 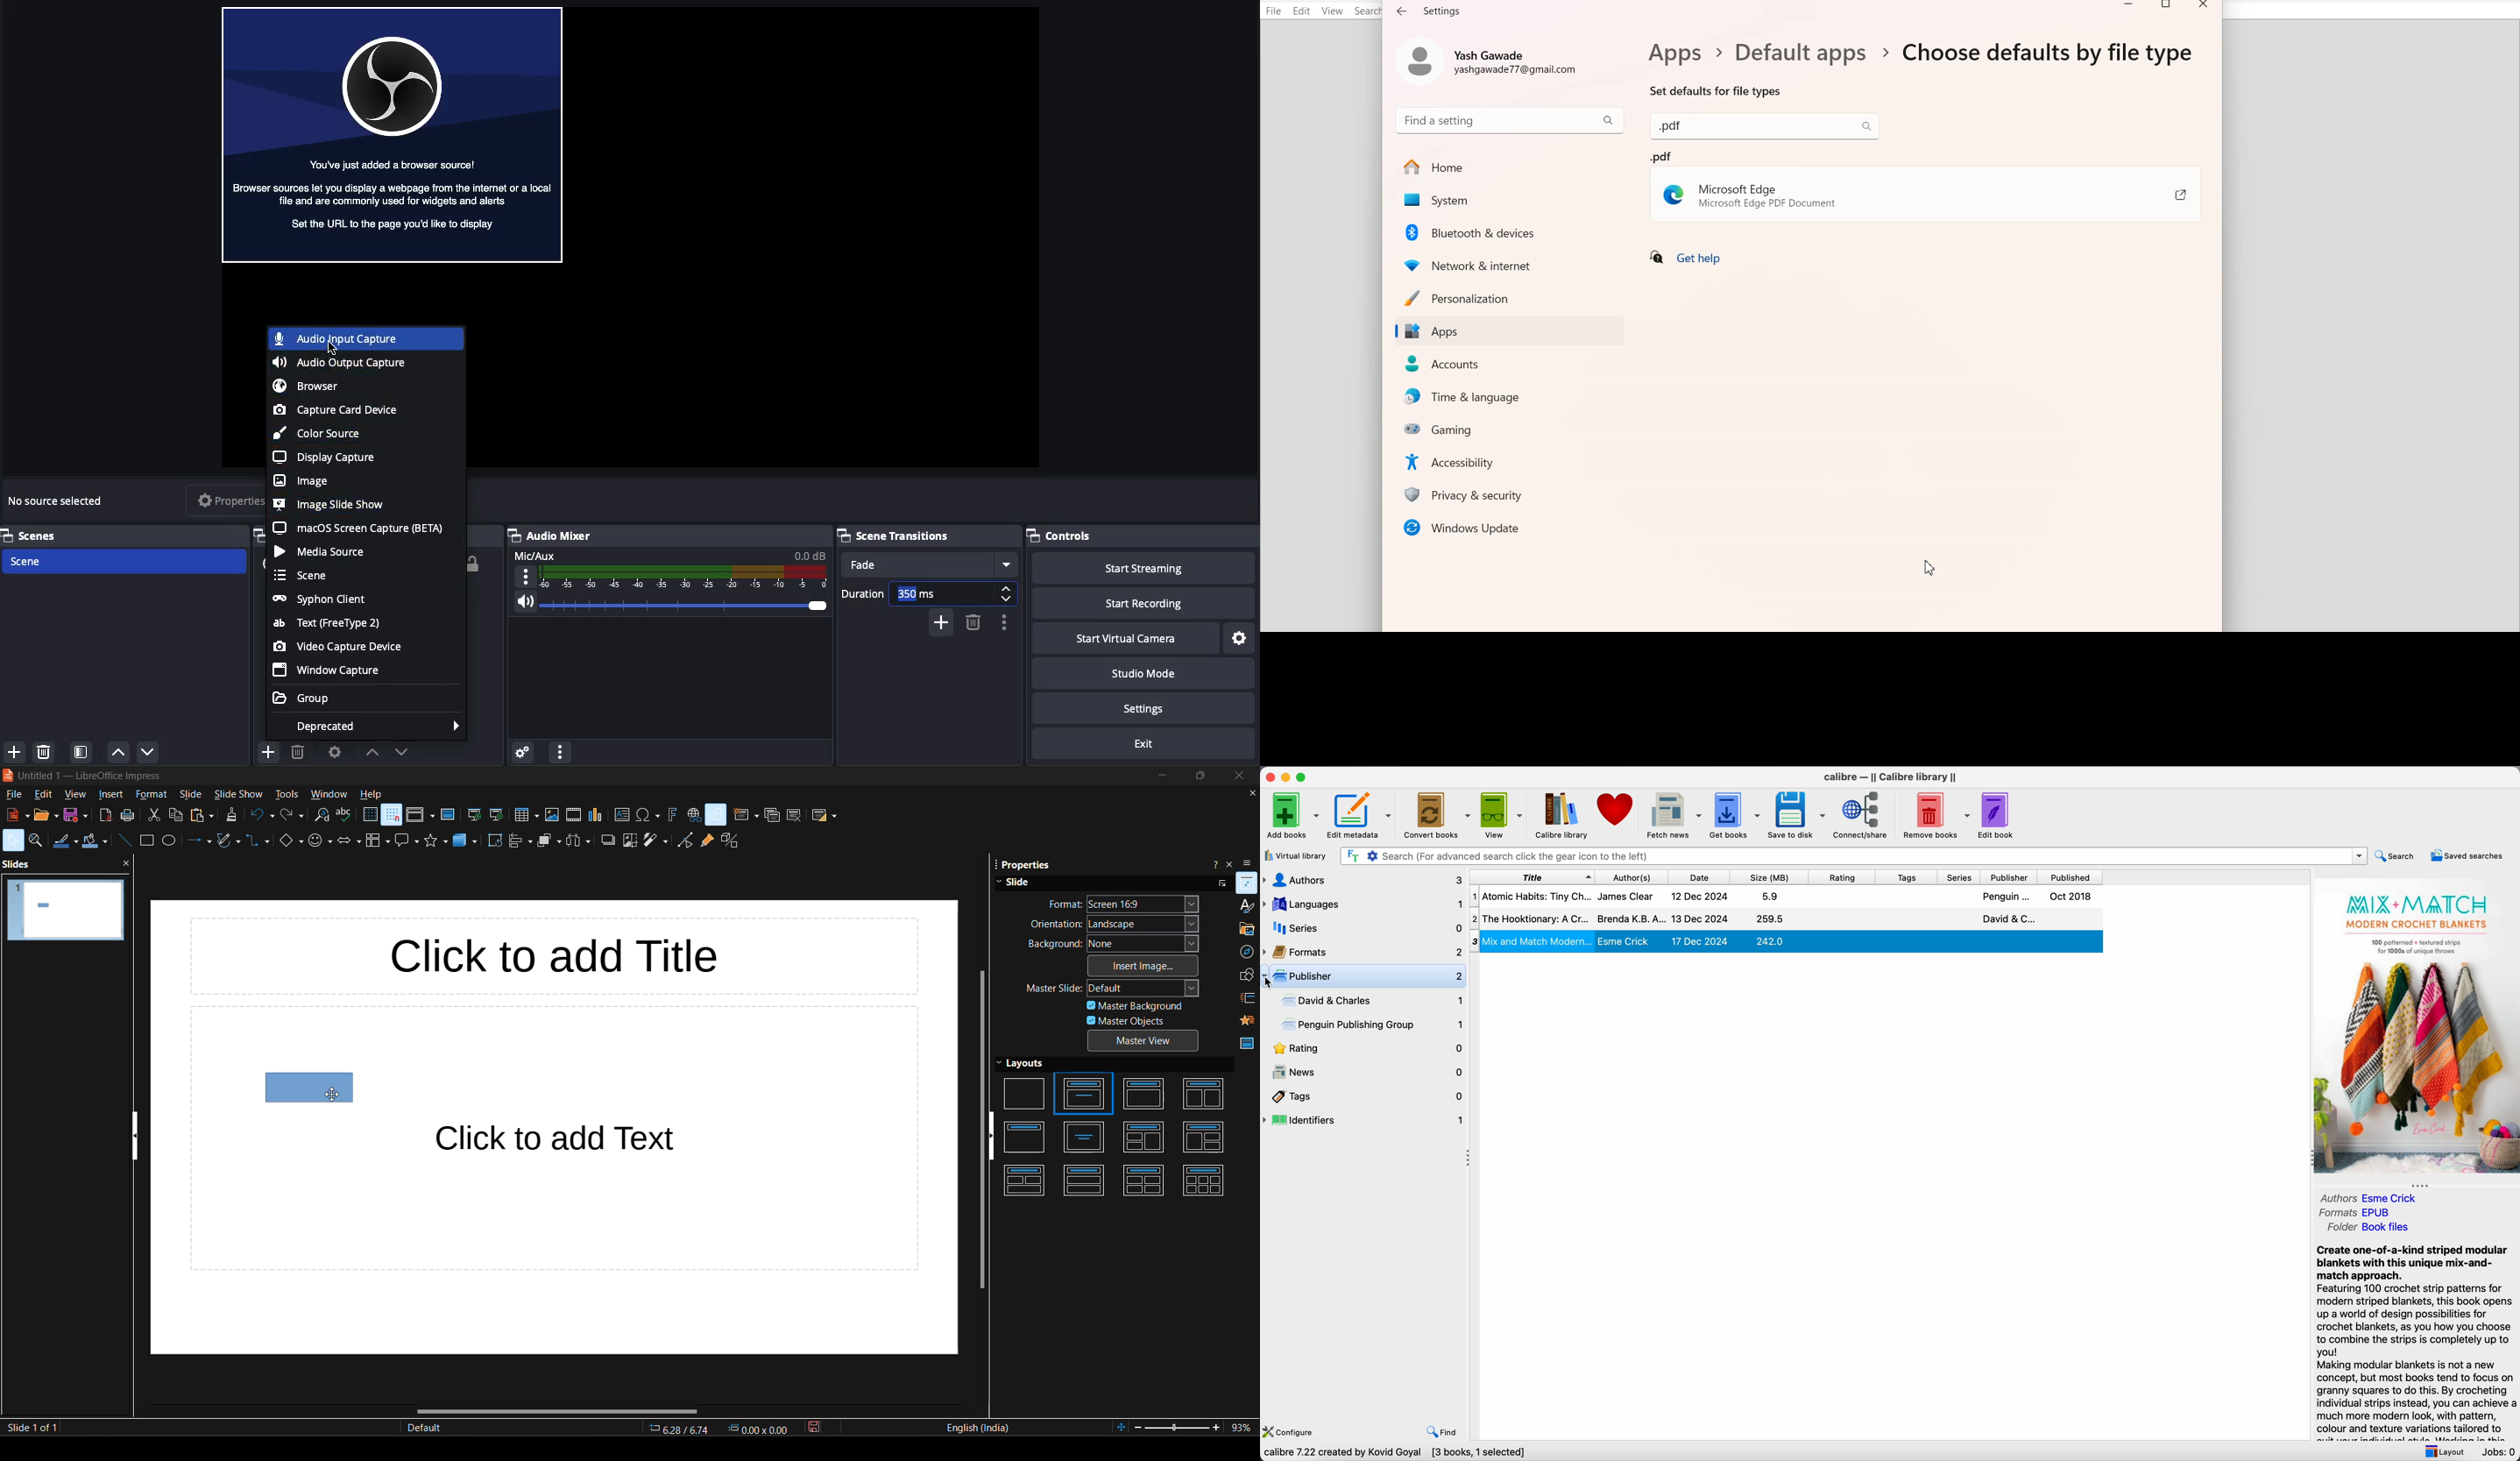 What do you see at coordinates (1223, 882) in the screenshot?
I see `more options` at bounding box center [1223, 882].